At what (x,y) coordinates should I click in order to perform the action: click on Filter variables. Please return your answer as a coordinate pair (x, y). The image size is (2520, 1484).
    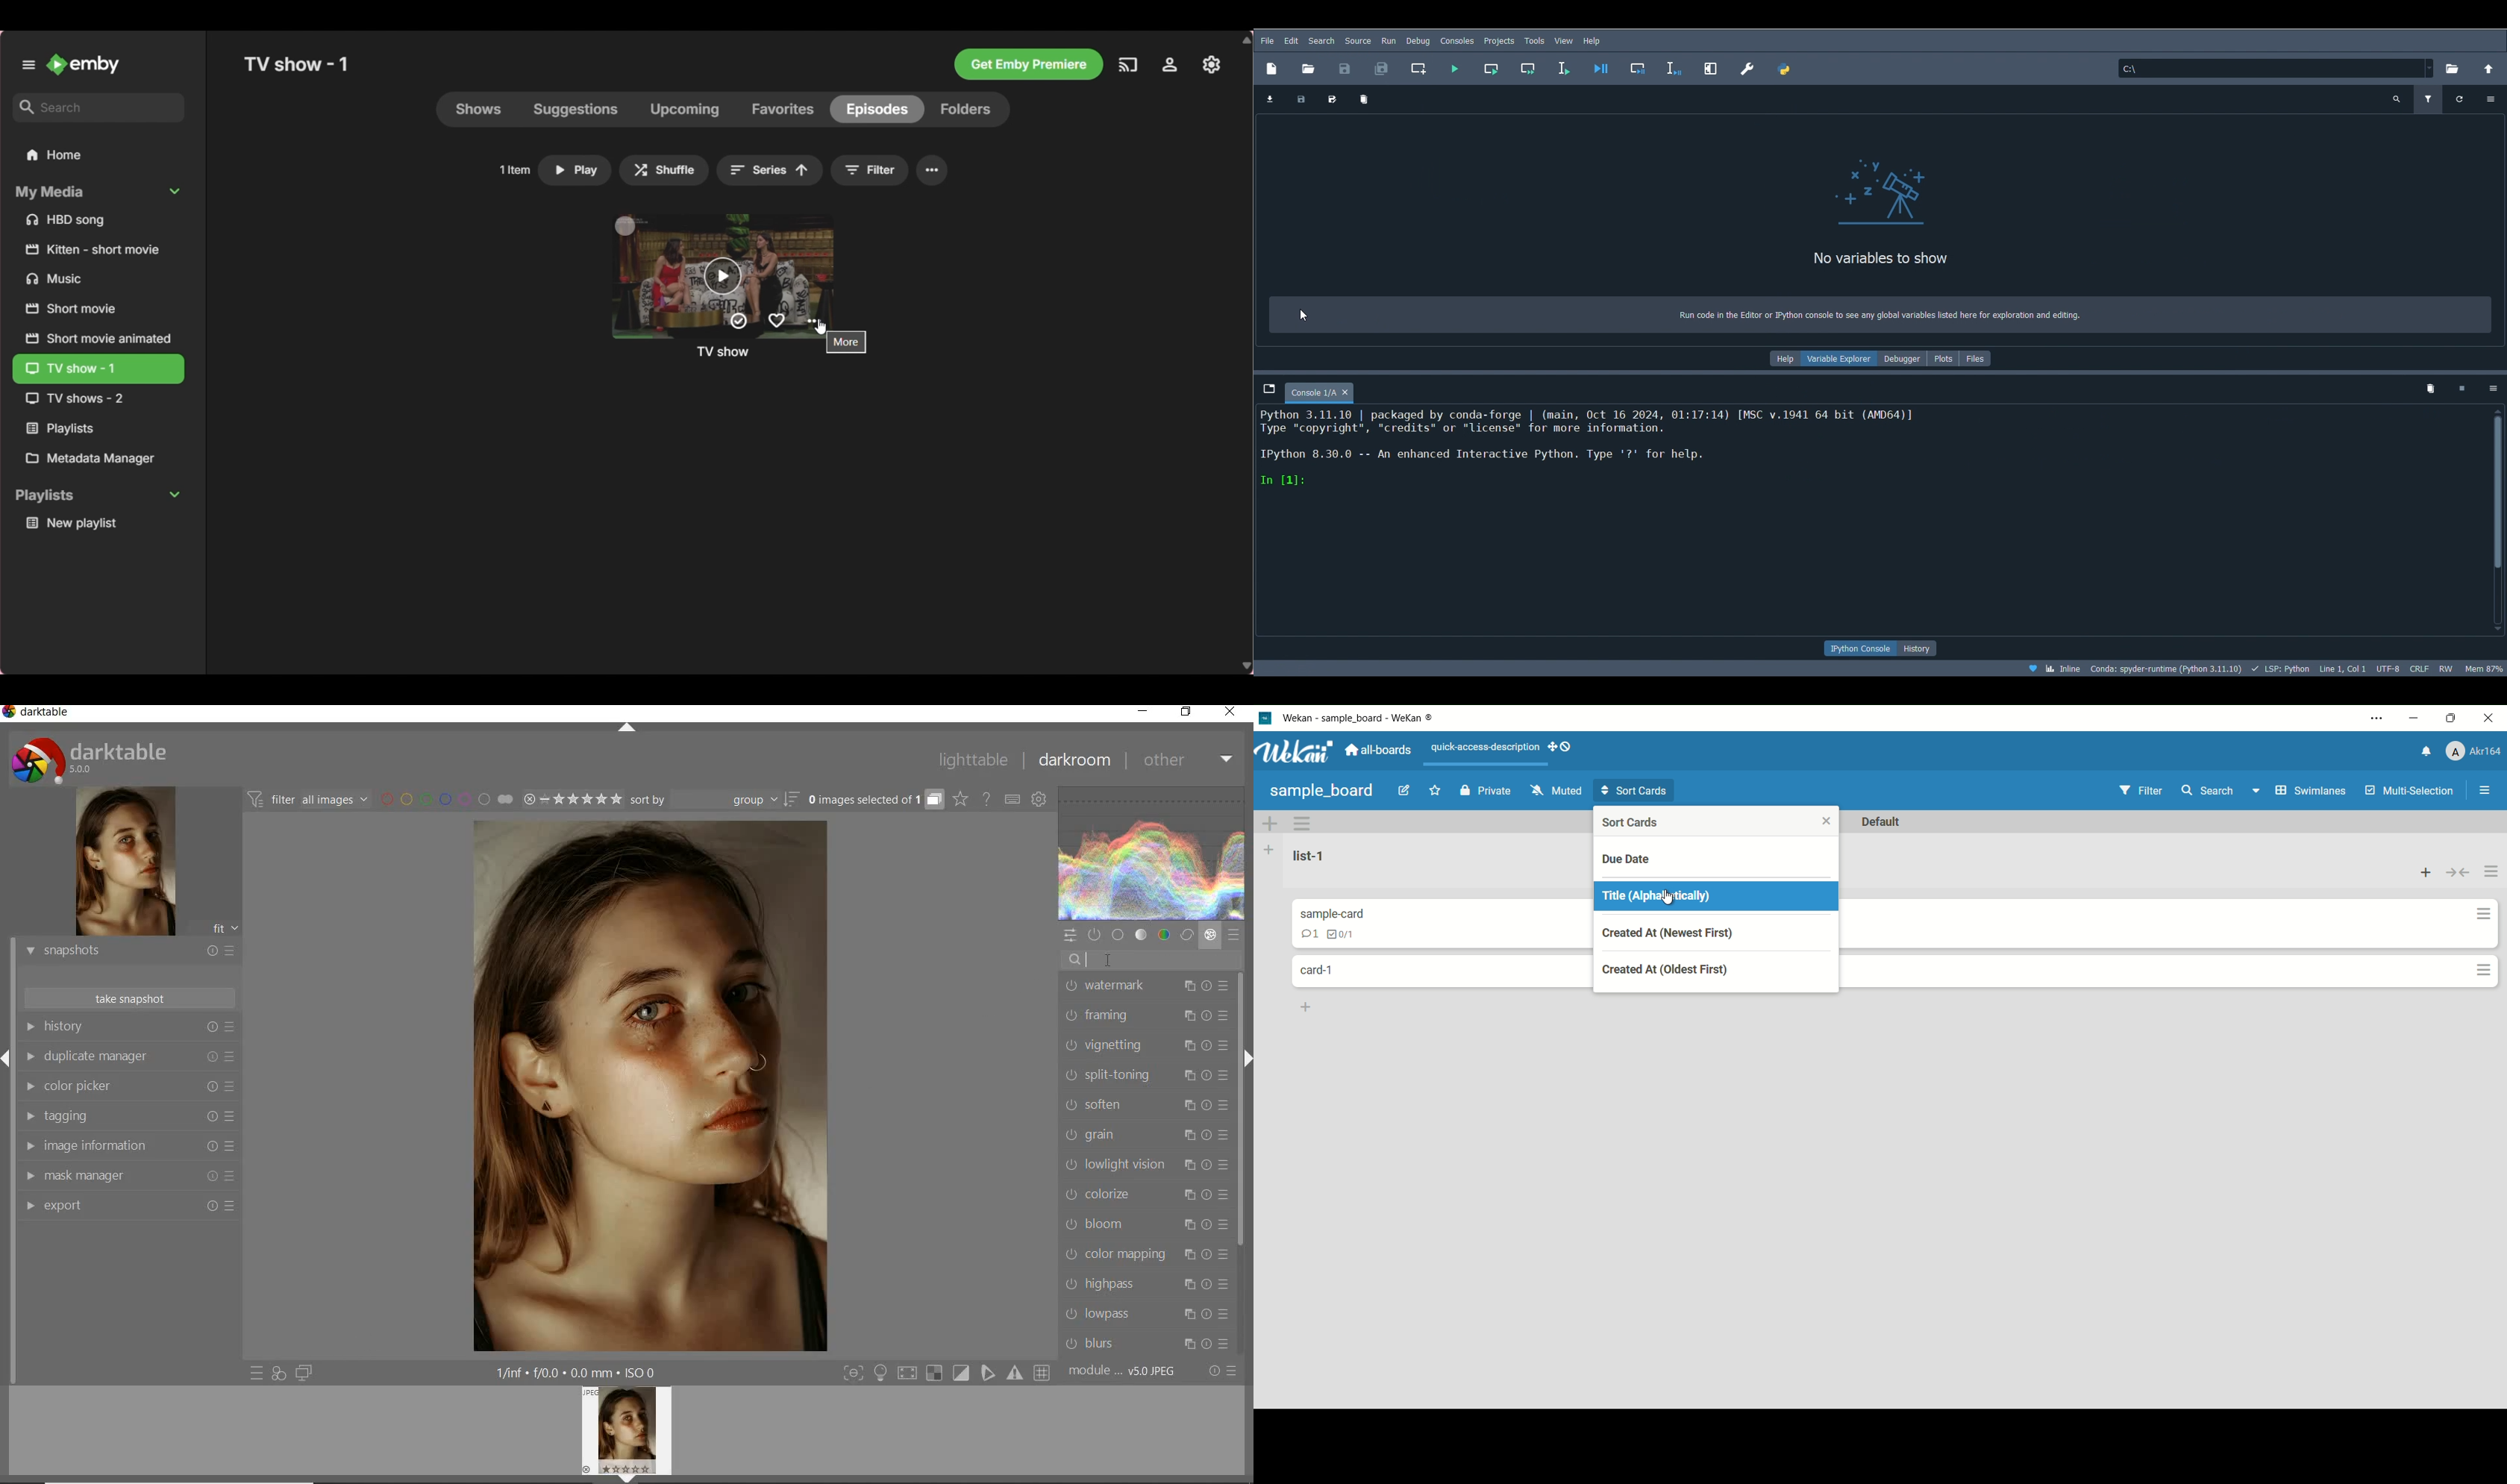
    Looking at the image, I should click on (2429, 96).